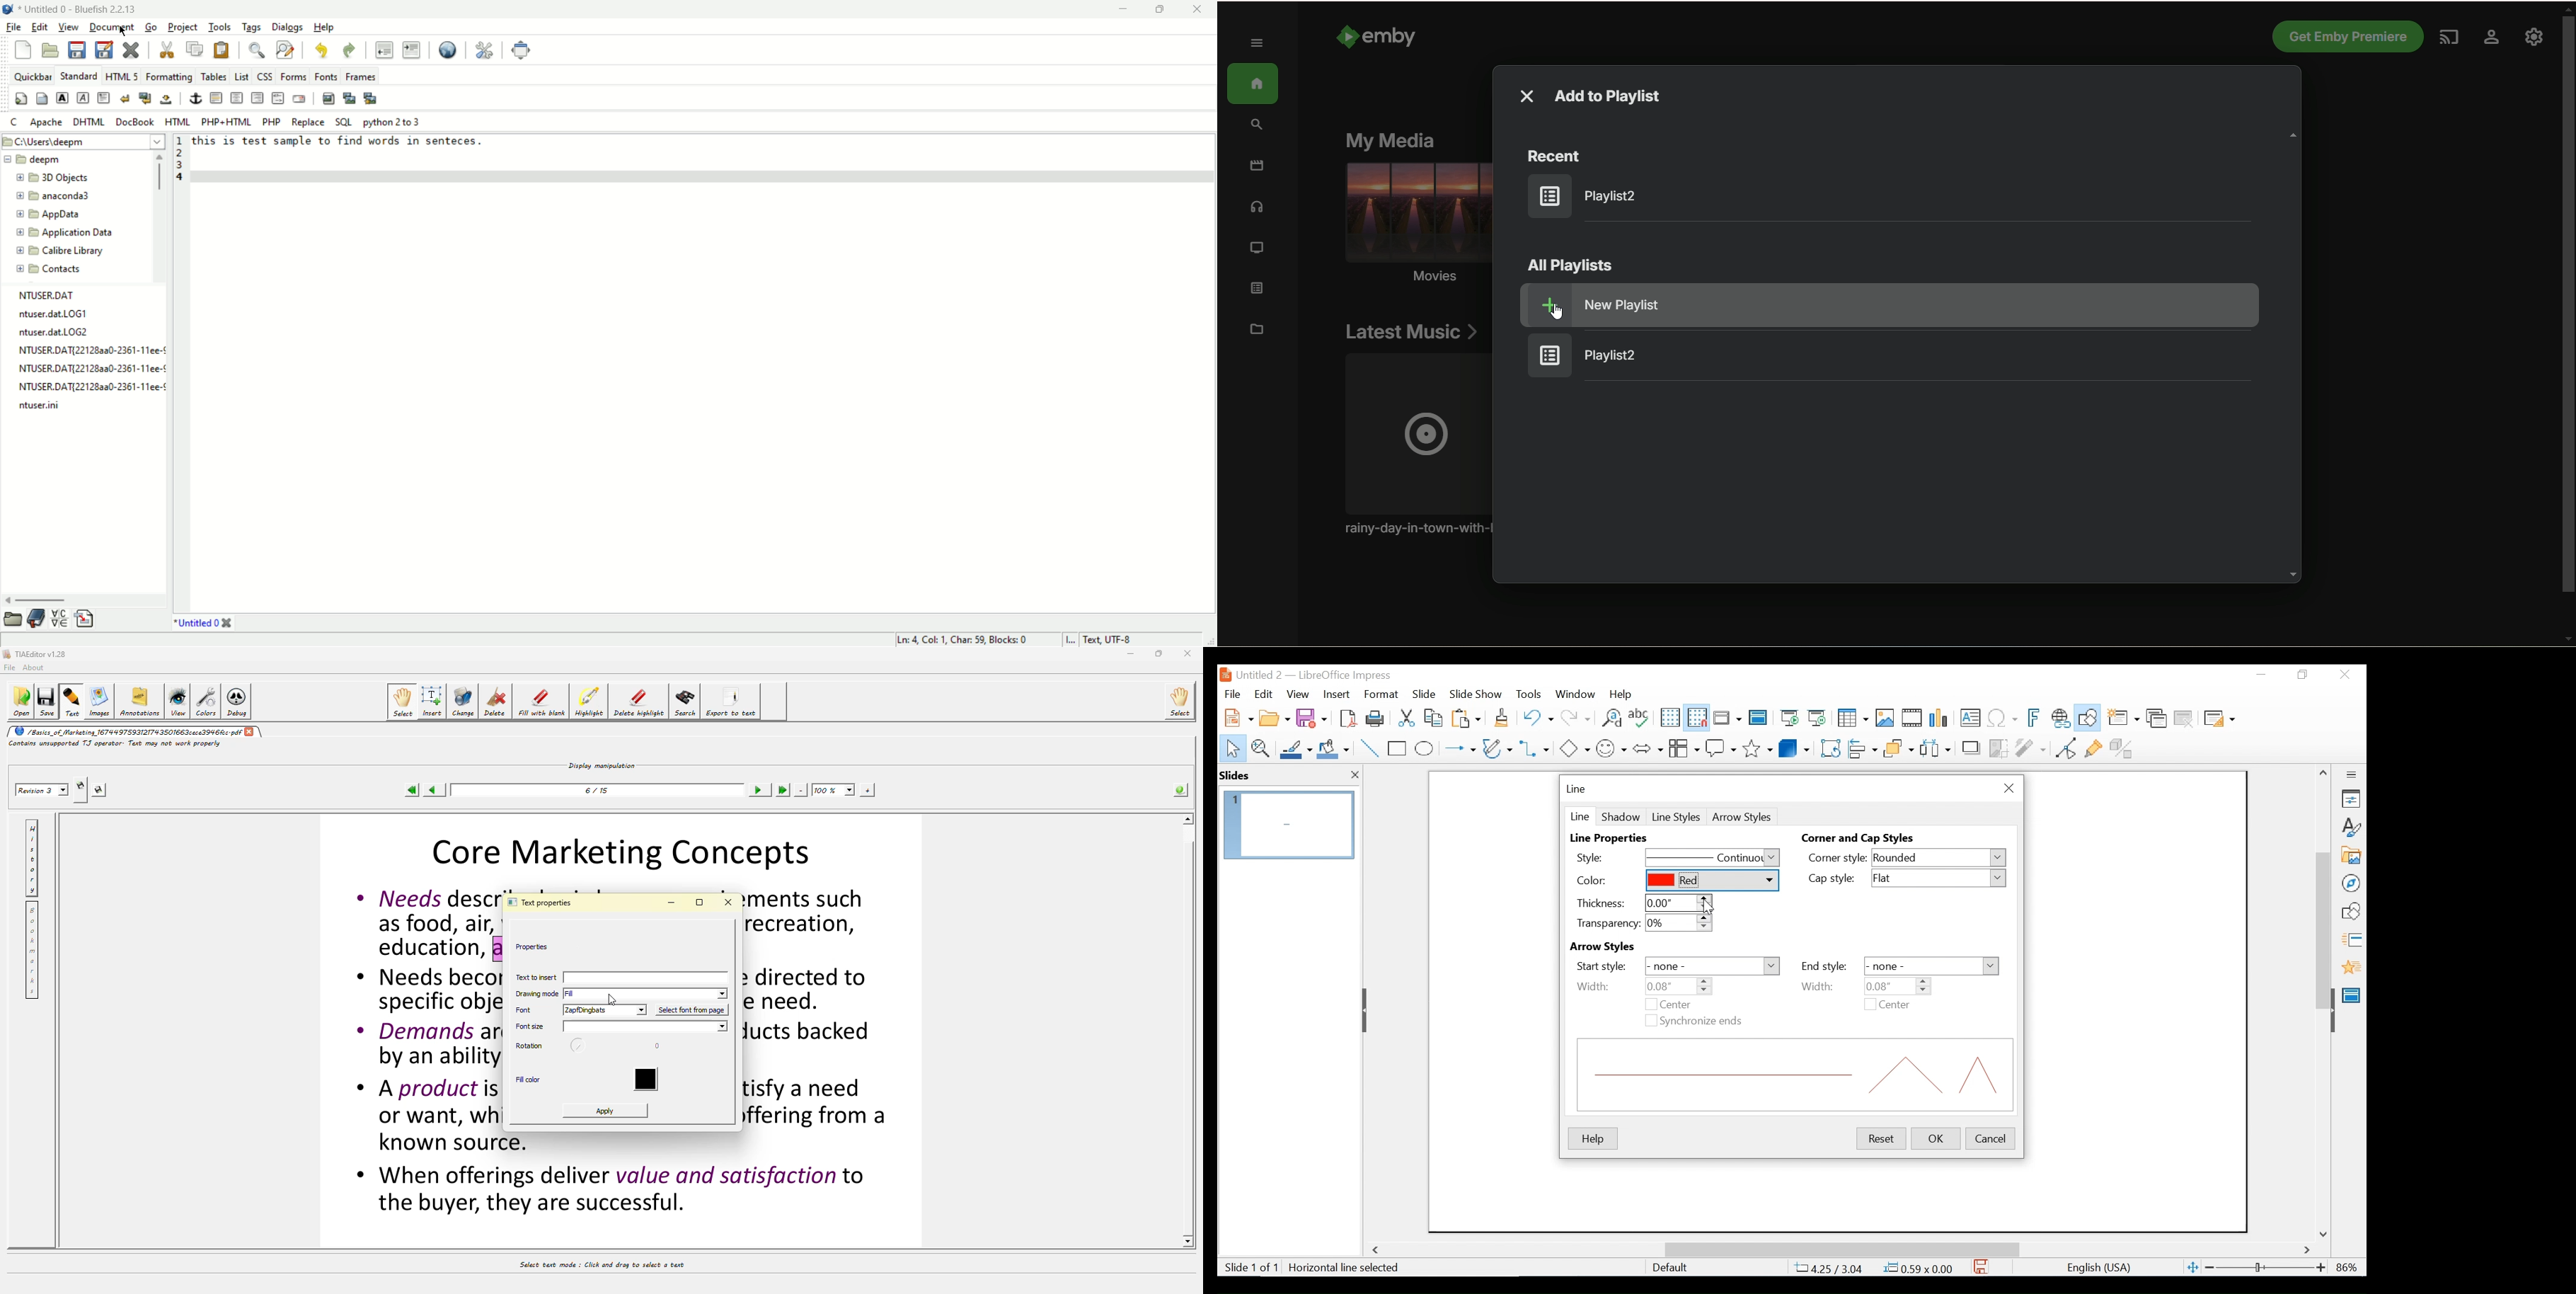 The height and width of the screenshot is (1316, 2576). Describe the element at coordinates (1991, 1137) in the screenshot. I see `Cancel` at that location.